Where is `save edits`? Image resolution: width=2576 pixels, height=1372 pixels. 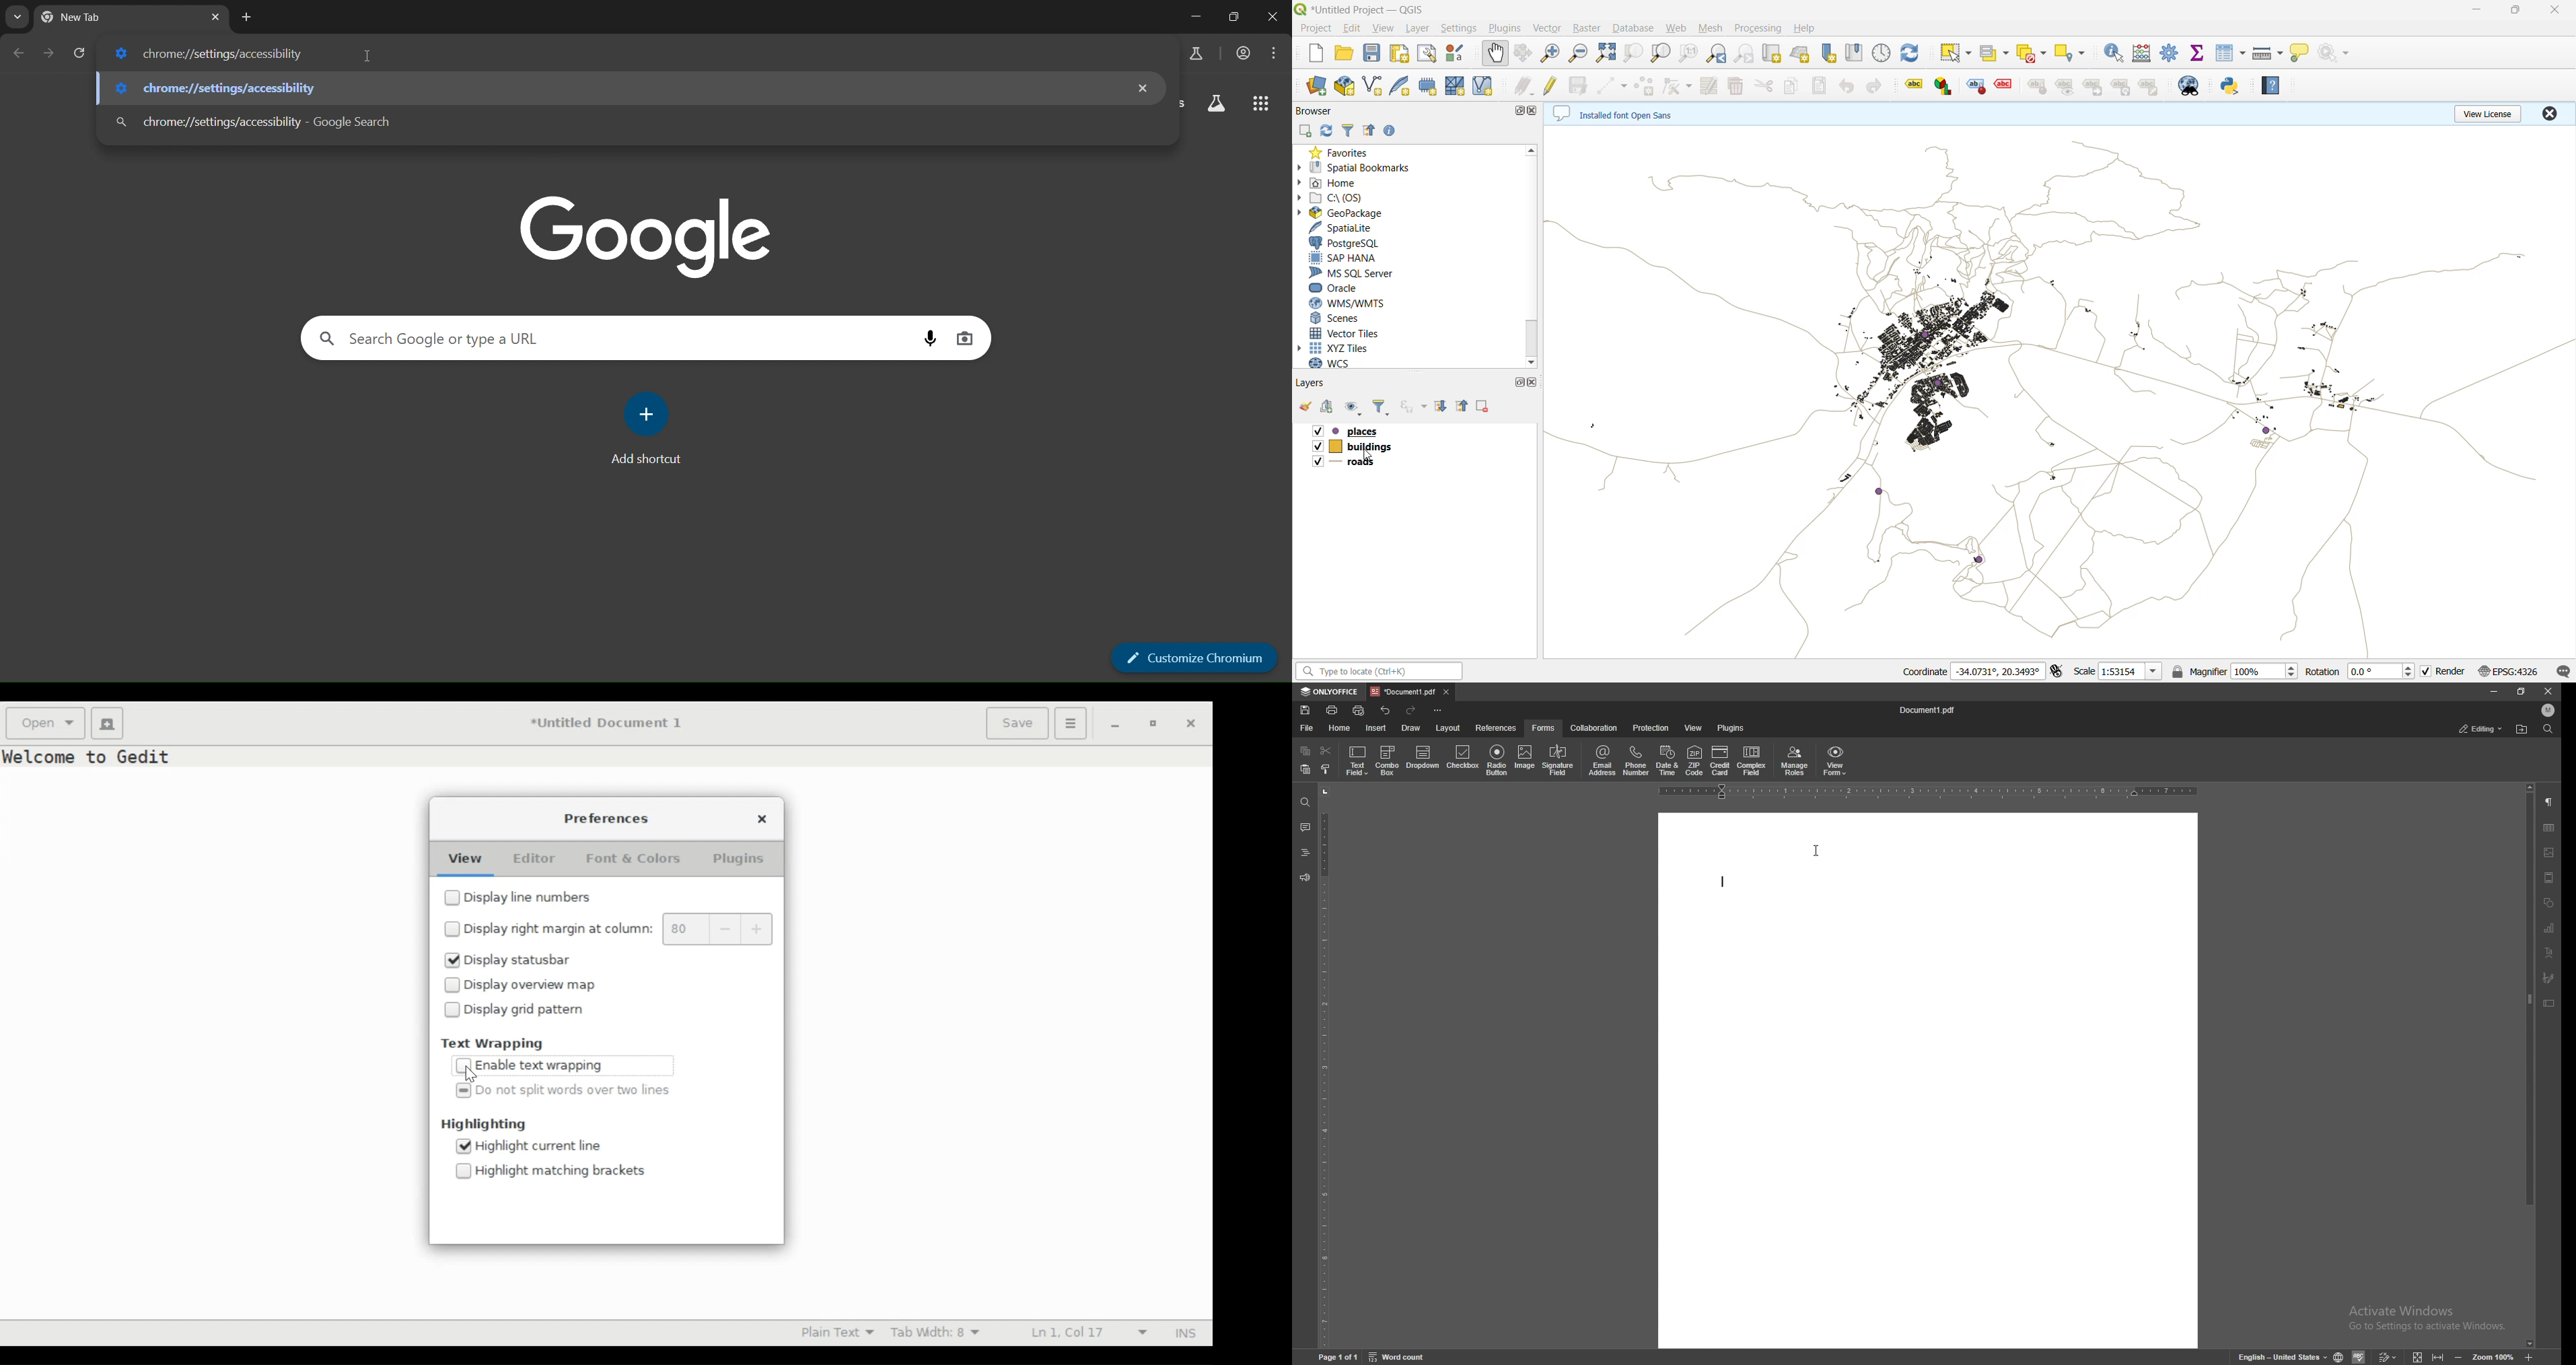 save edits is located at coordinates (1582, 84).